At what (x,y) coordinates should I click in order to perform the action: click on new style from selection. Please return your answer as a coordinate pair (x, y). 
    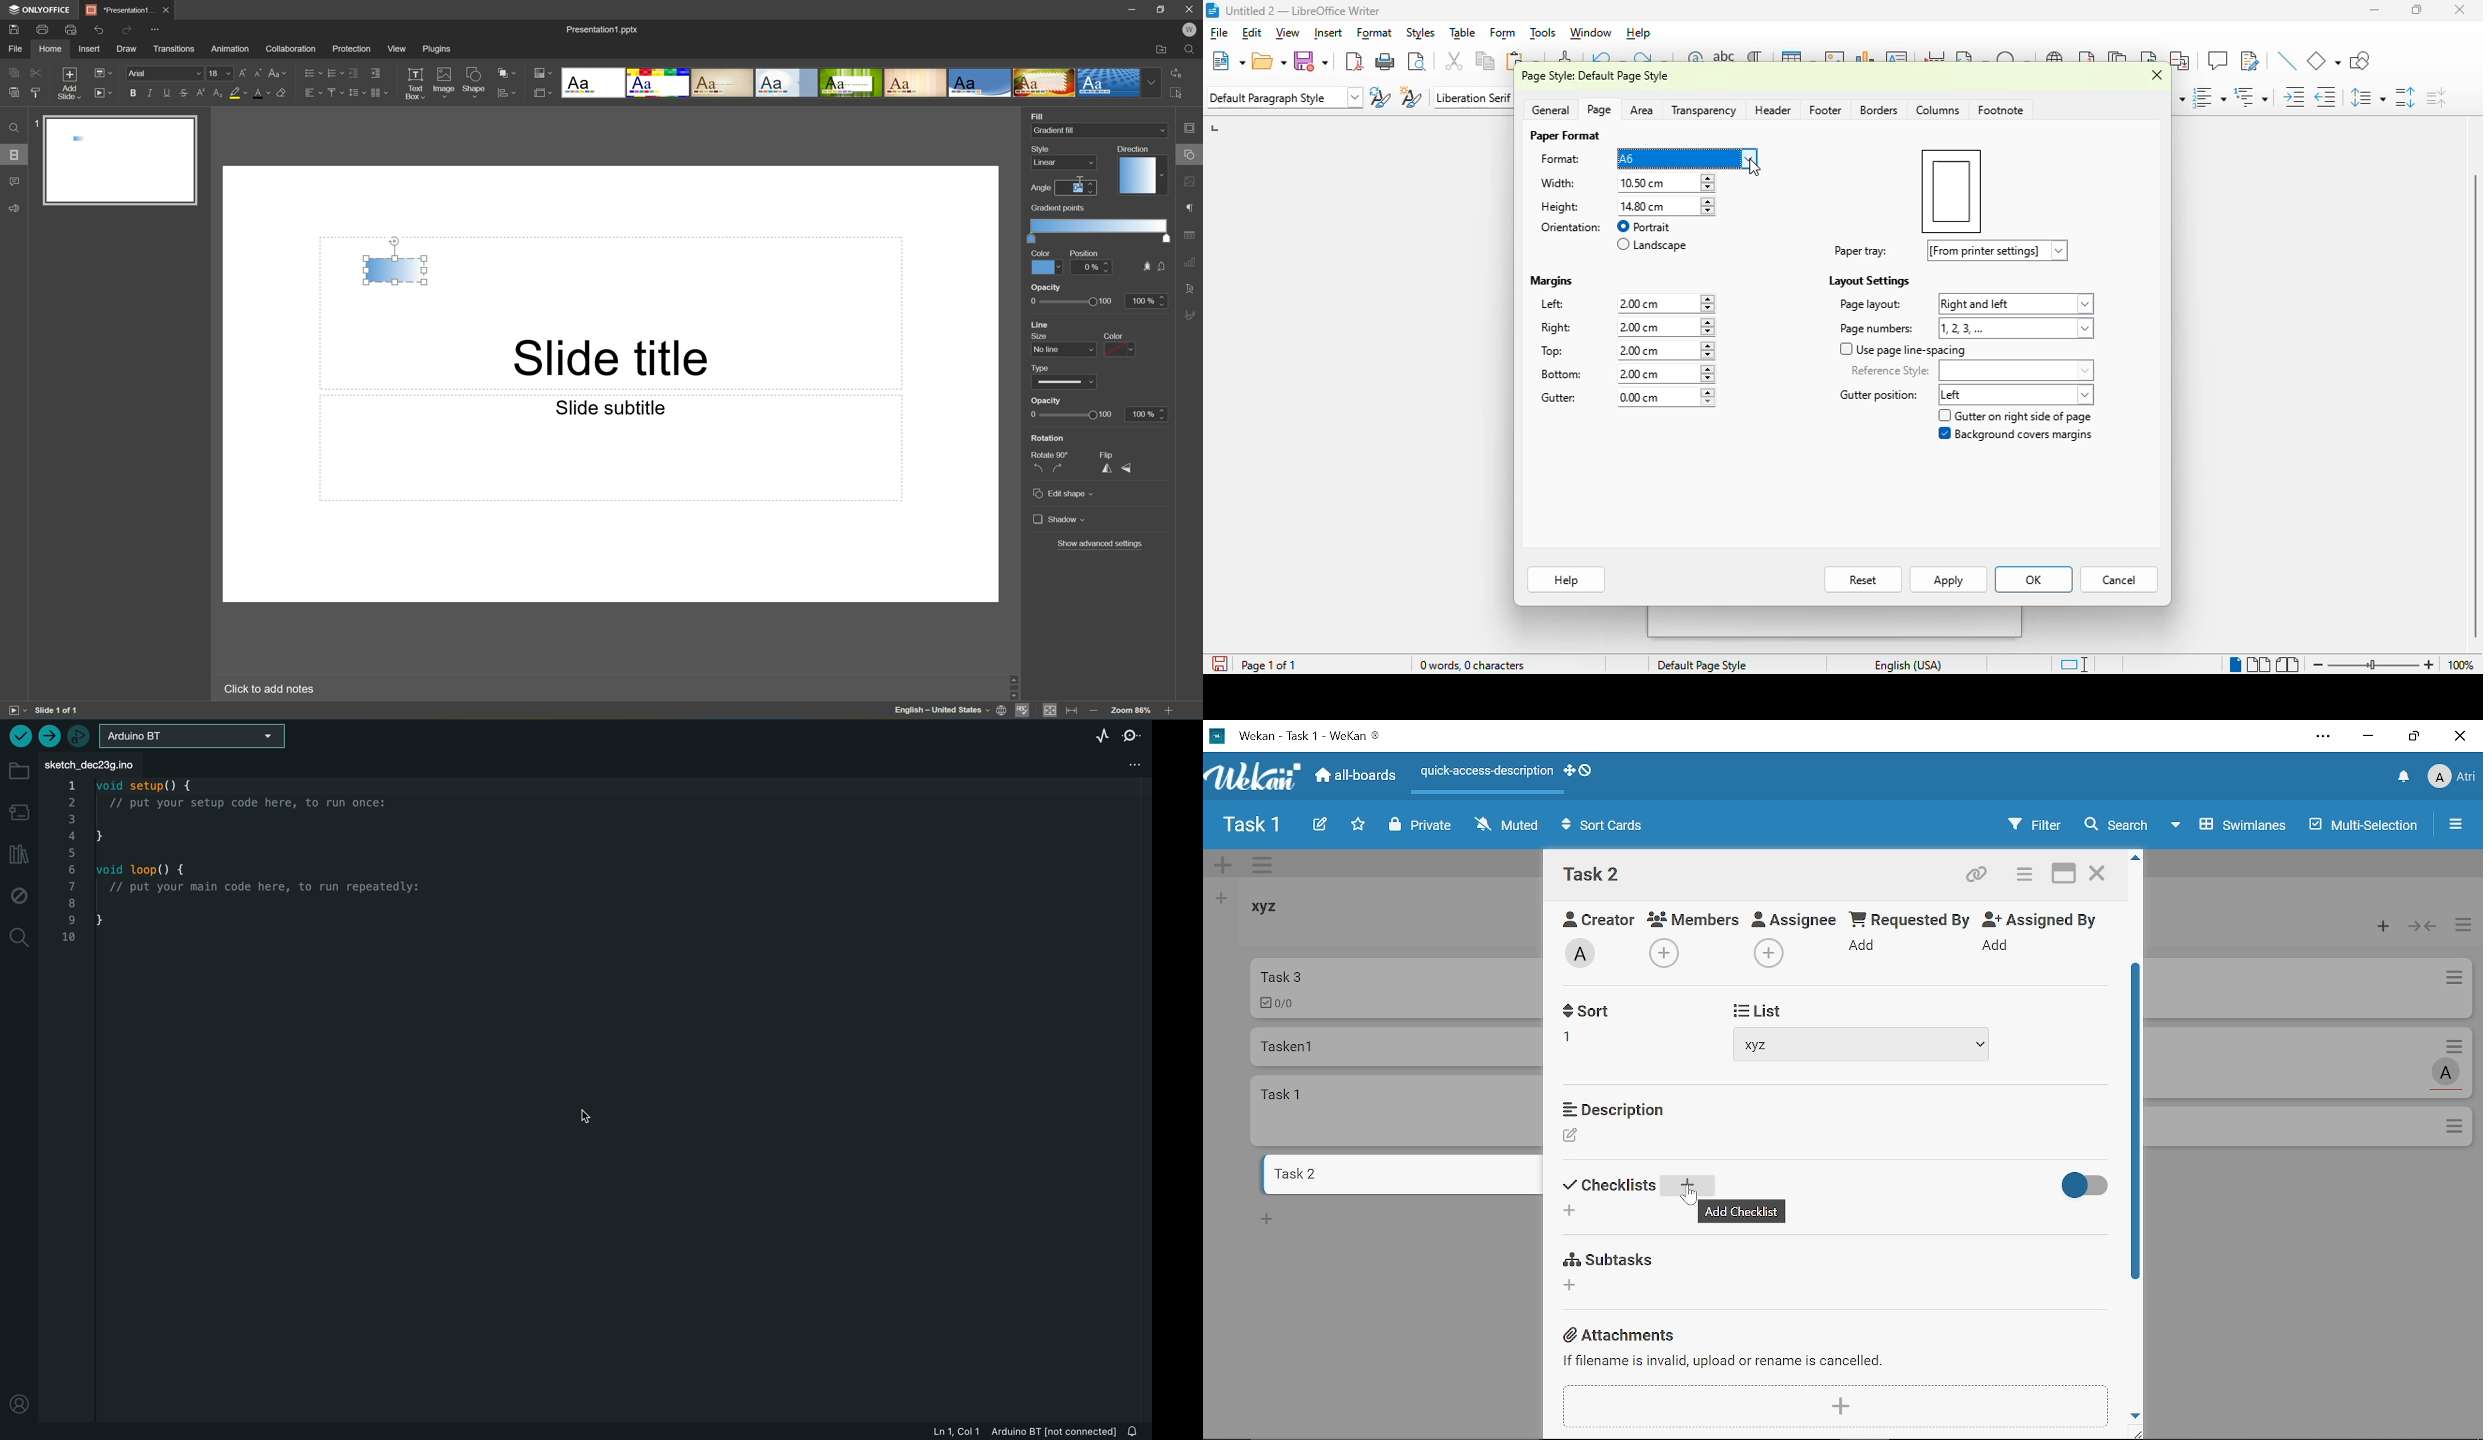
    Looking at the image, I should click on (1412, 97).